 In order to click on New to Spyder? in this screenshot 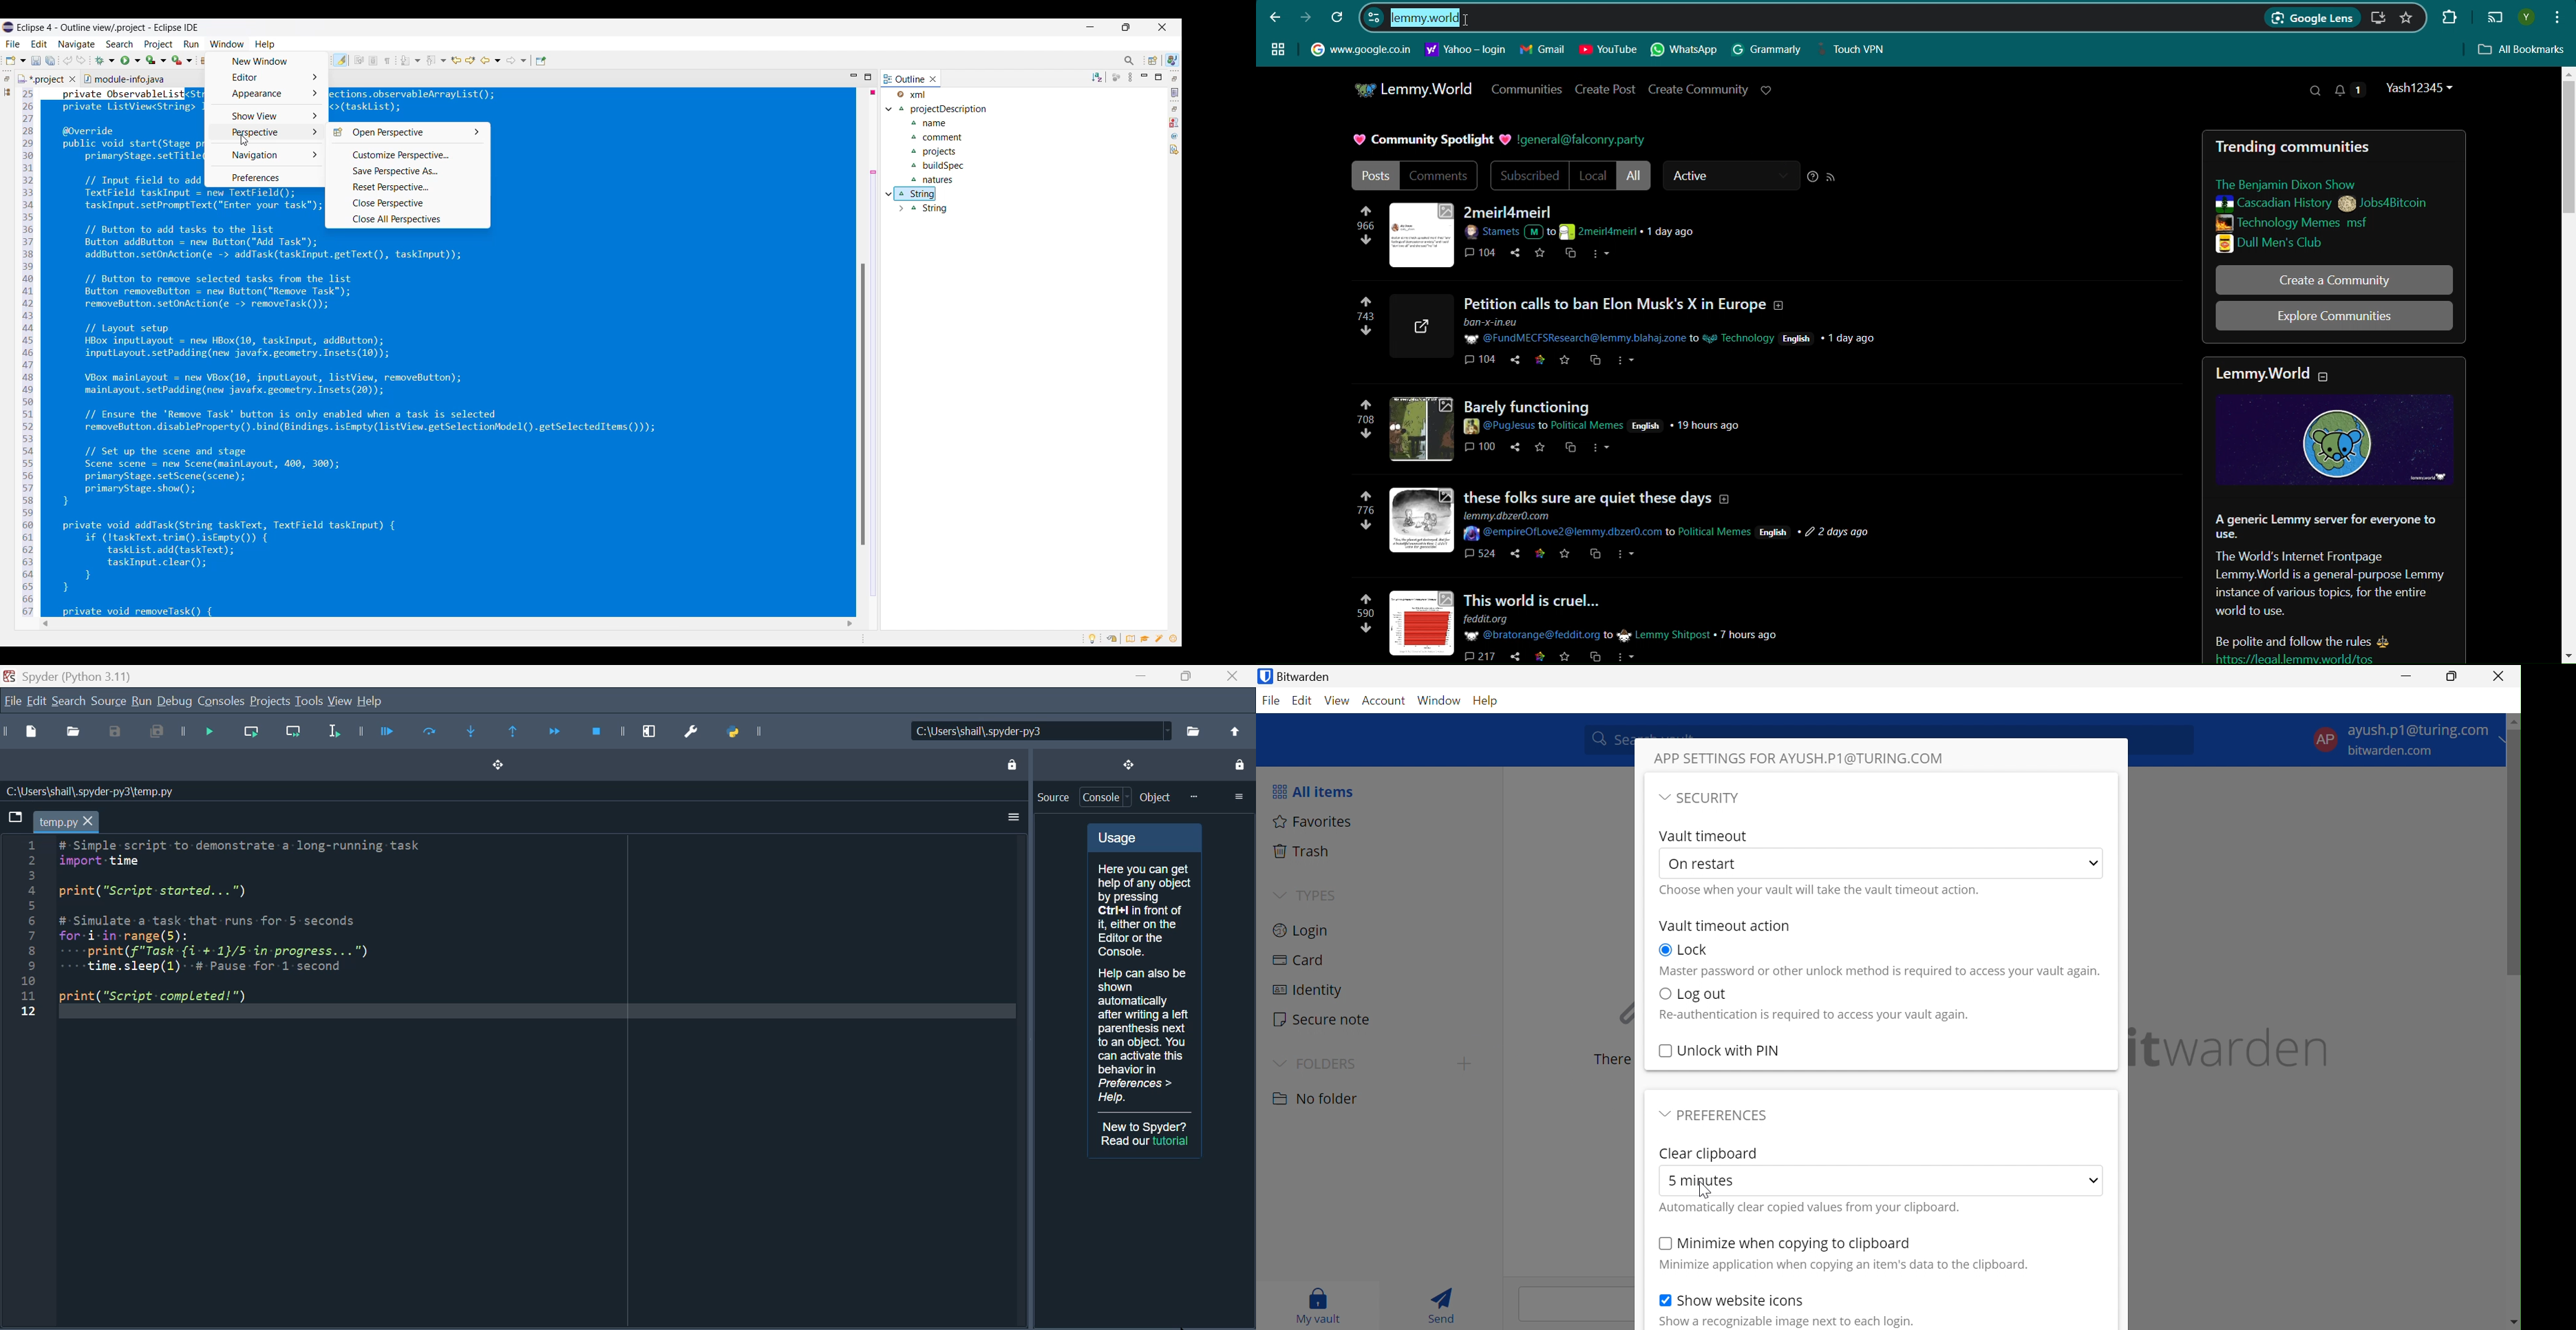, I will do `click(1146, 1126)`.